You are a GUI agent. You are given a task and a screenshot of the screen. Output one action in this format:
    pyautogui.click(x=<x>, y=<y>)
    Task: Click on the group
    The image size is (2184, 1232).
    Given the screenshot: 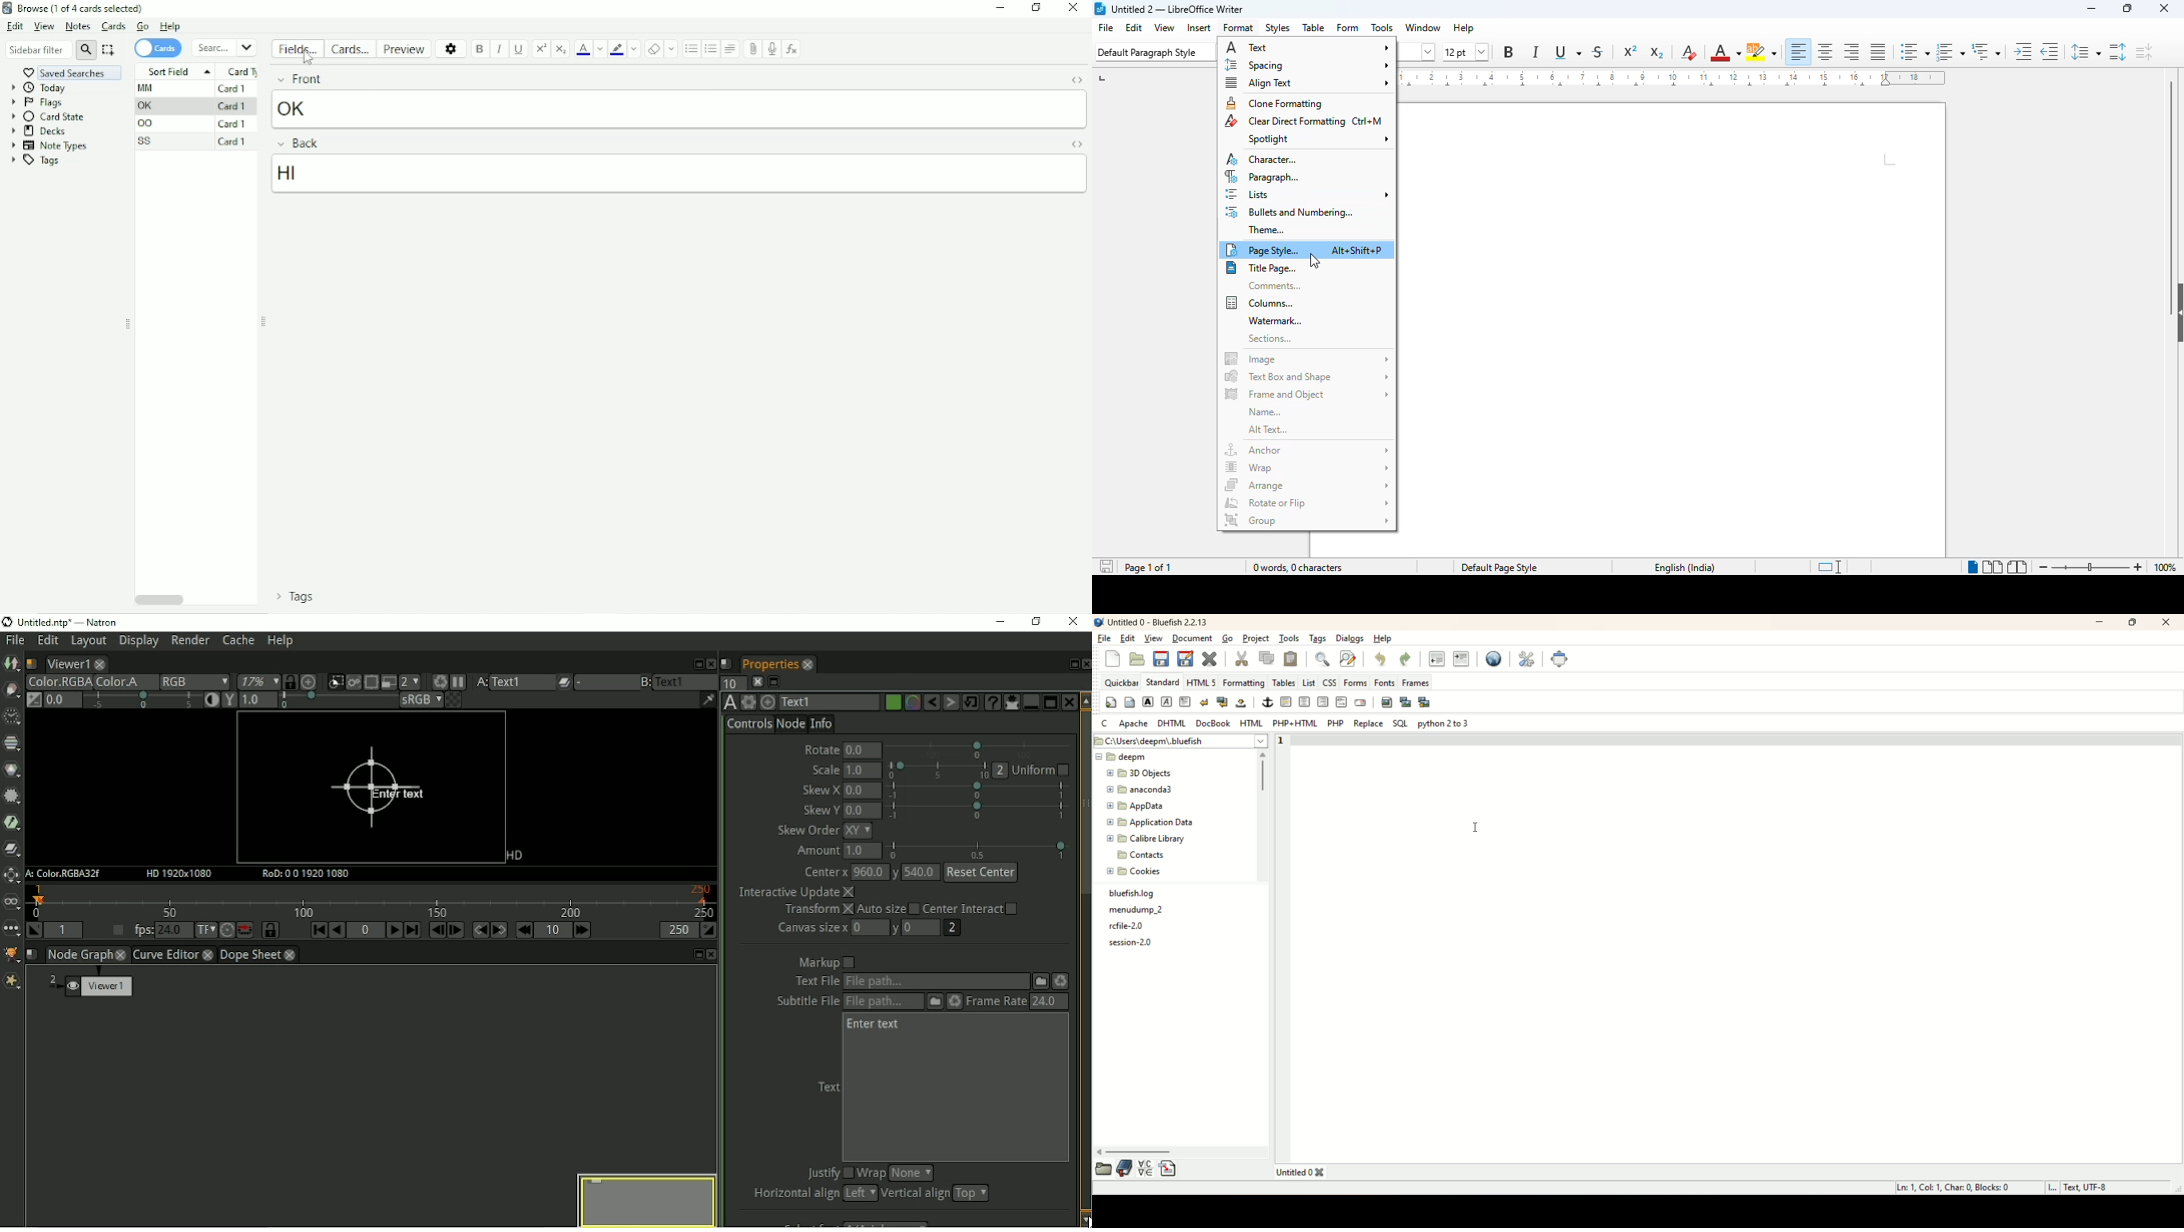 What is the action you would take?
    pyautogui.click(x=1305, y=520)
    